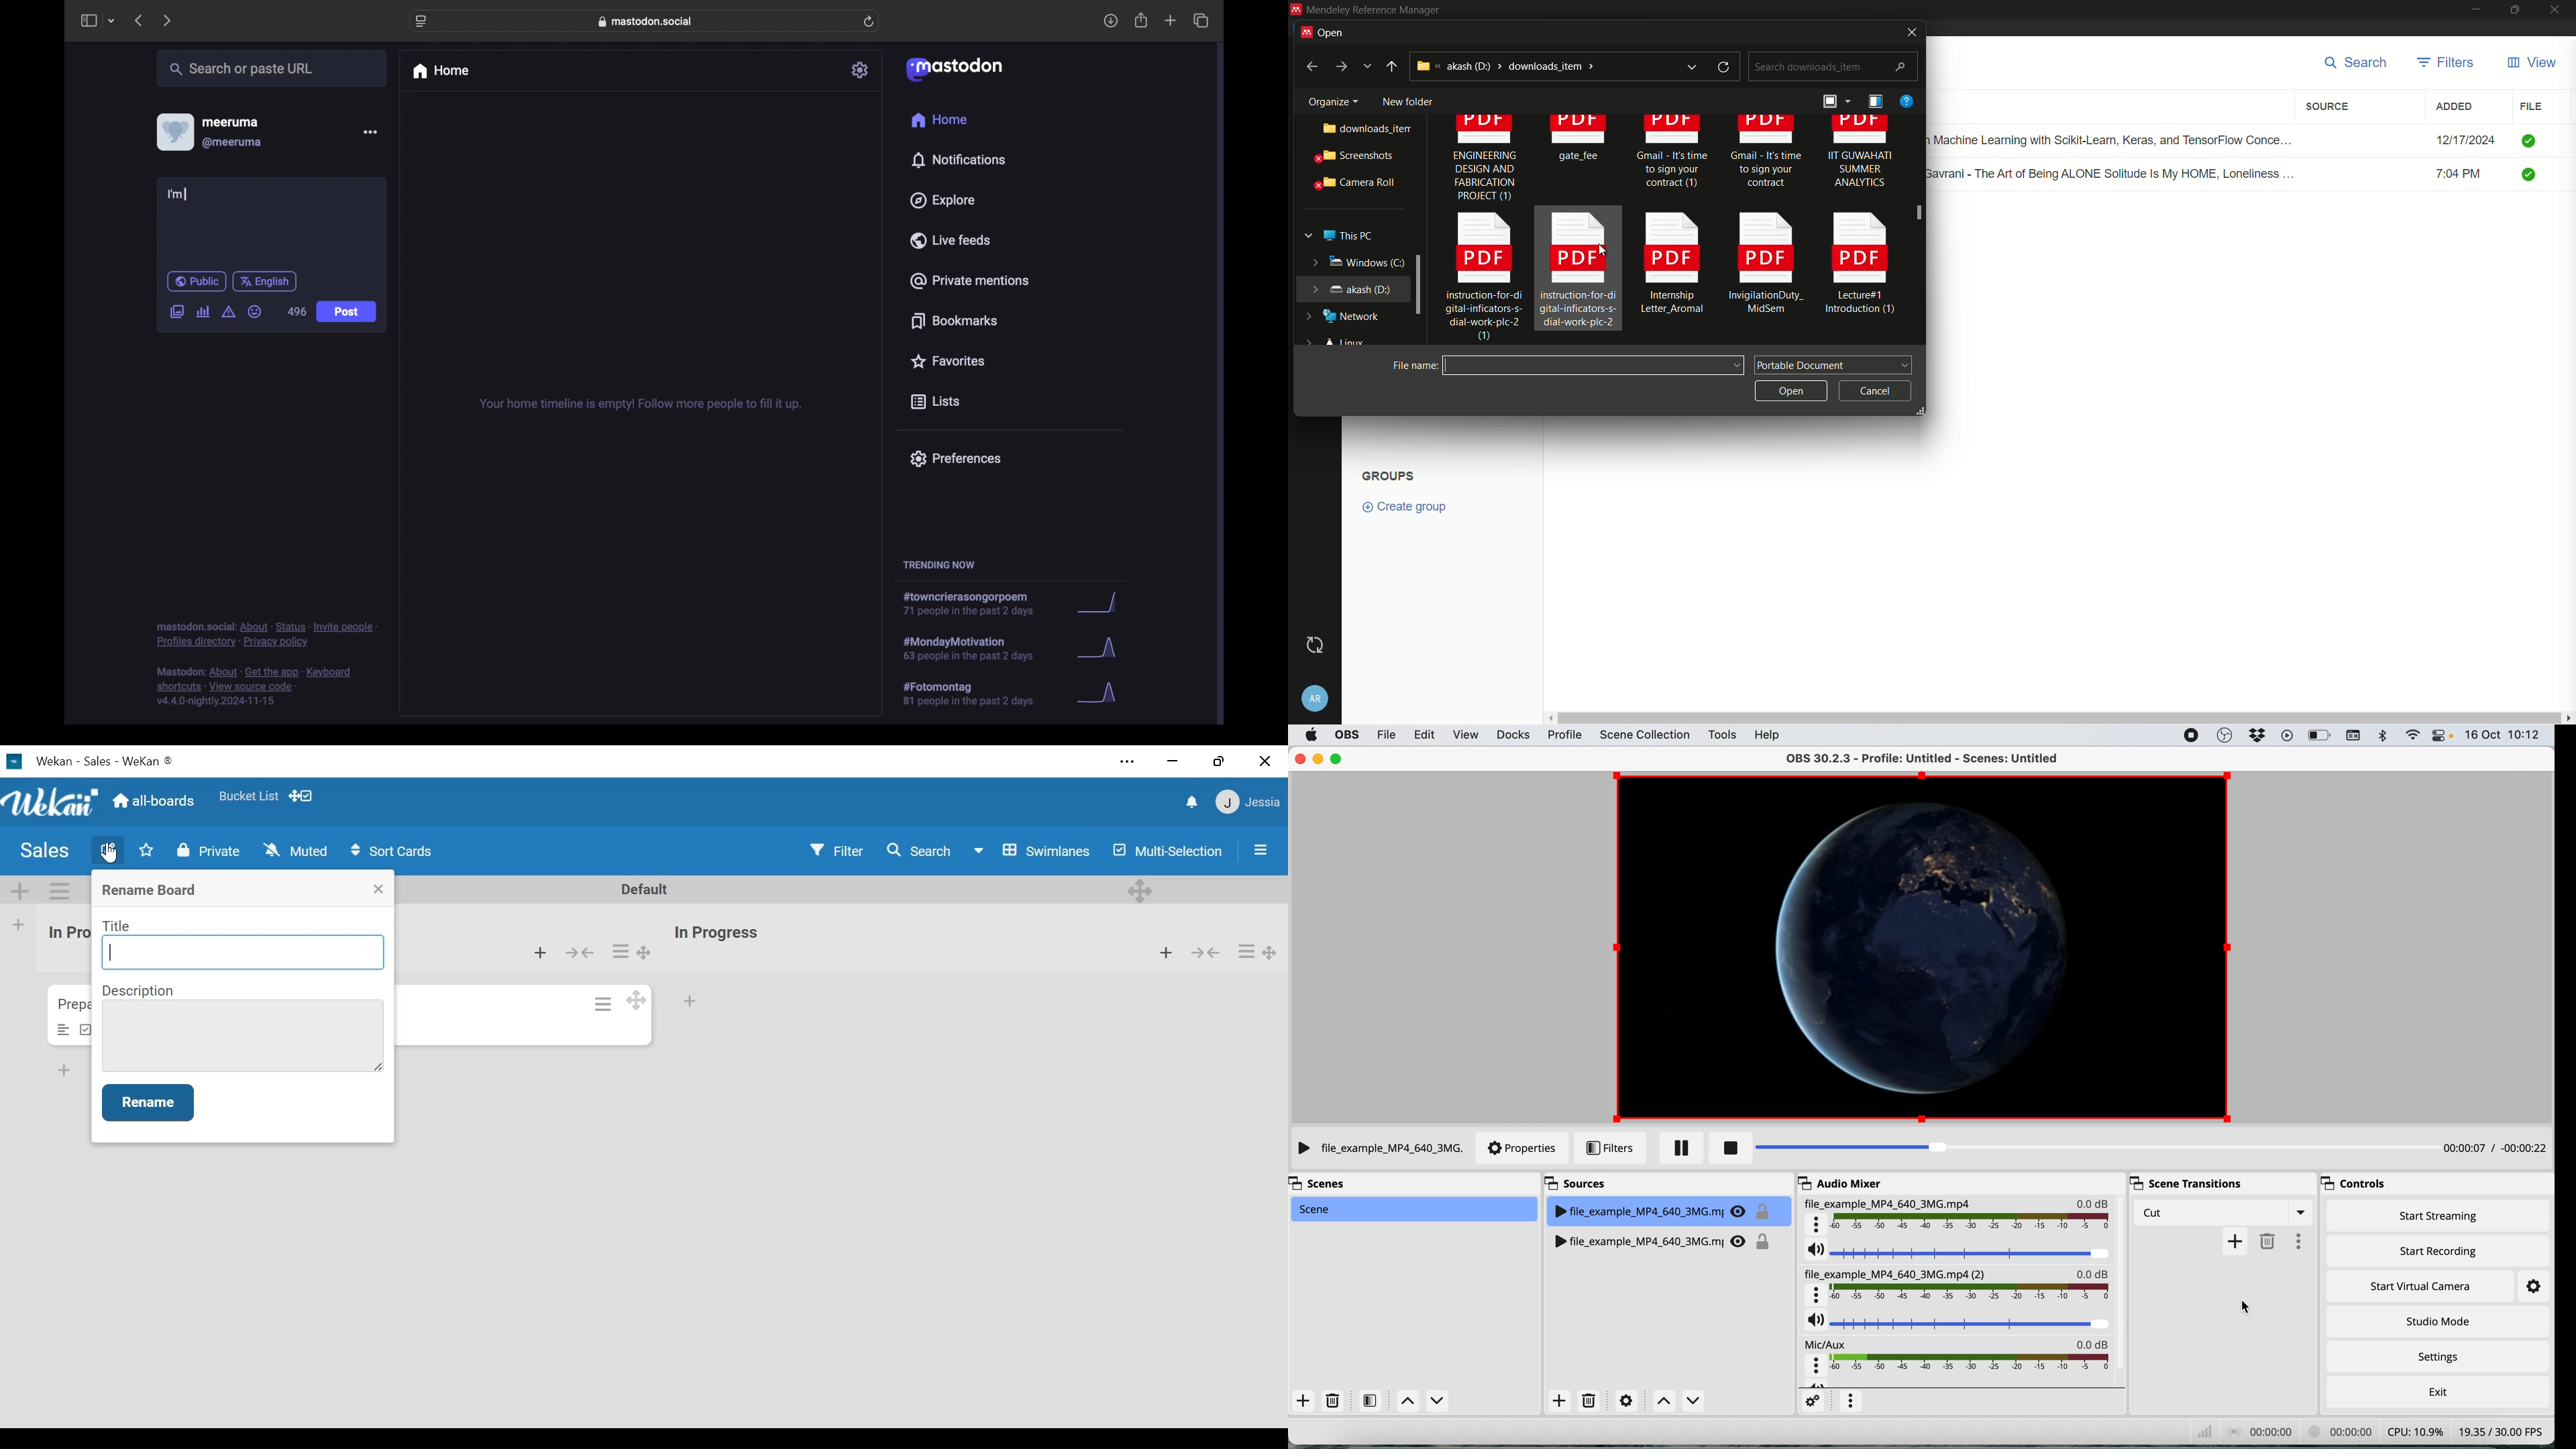 Image resolution: width=2576 pixels, height=1456 pixels. Describe the element at coordinates (1340, 67) in the screenshot. I see `go to` at that location.